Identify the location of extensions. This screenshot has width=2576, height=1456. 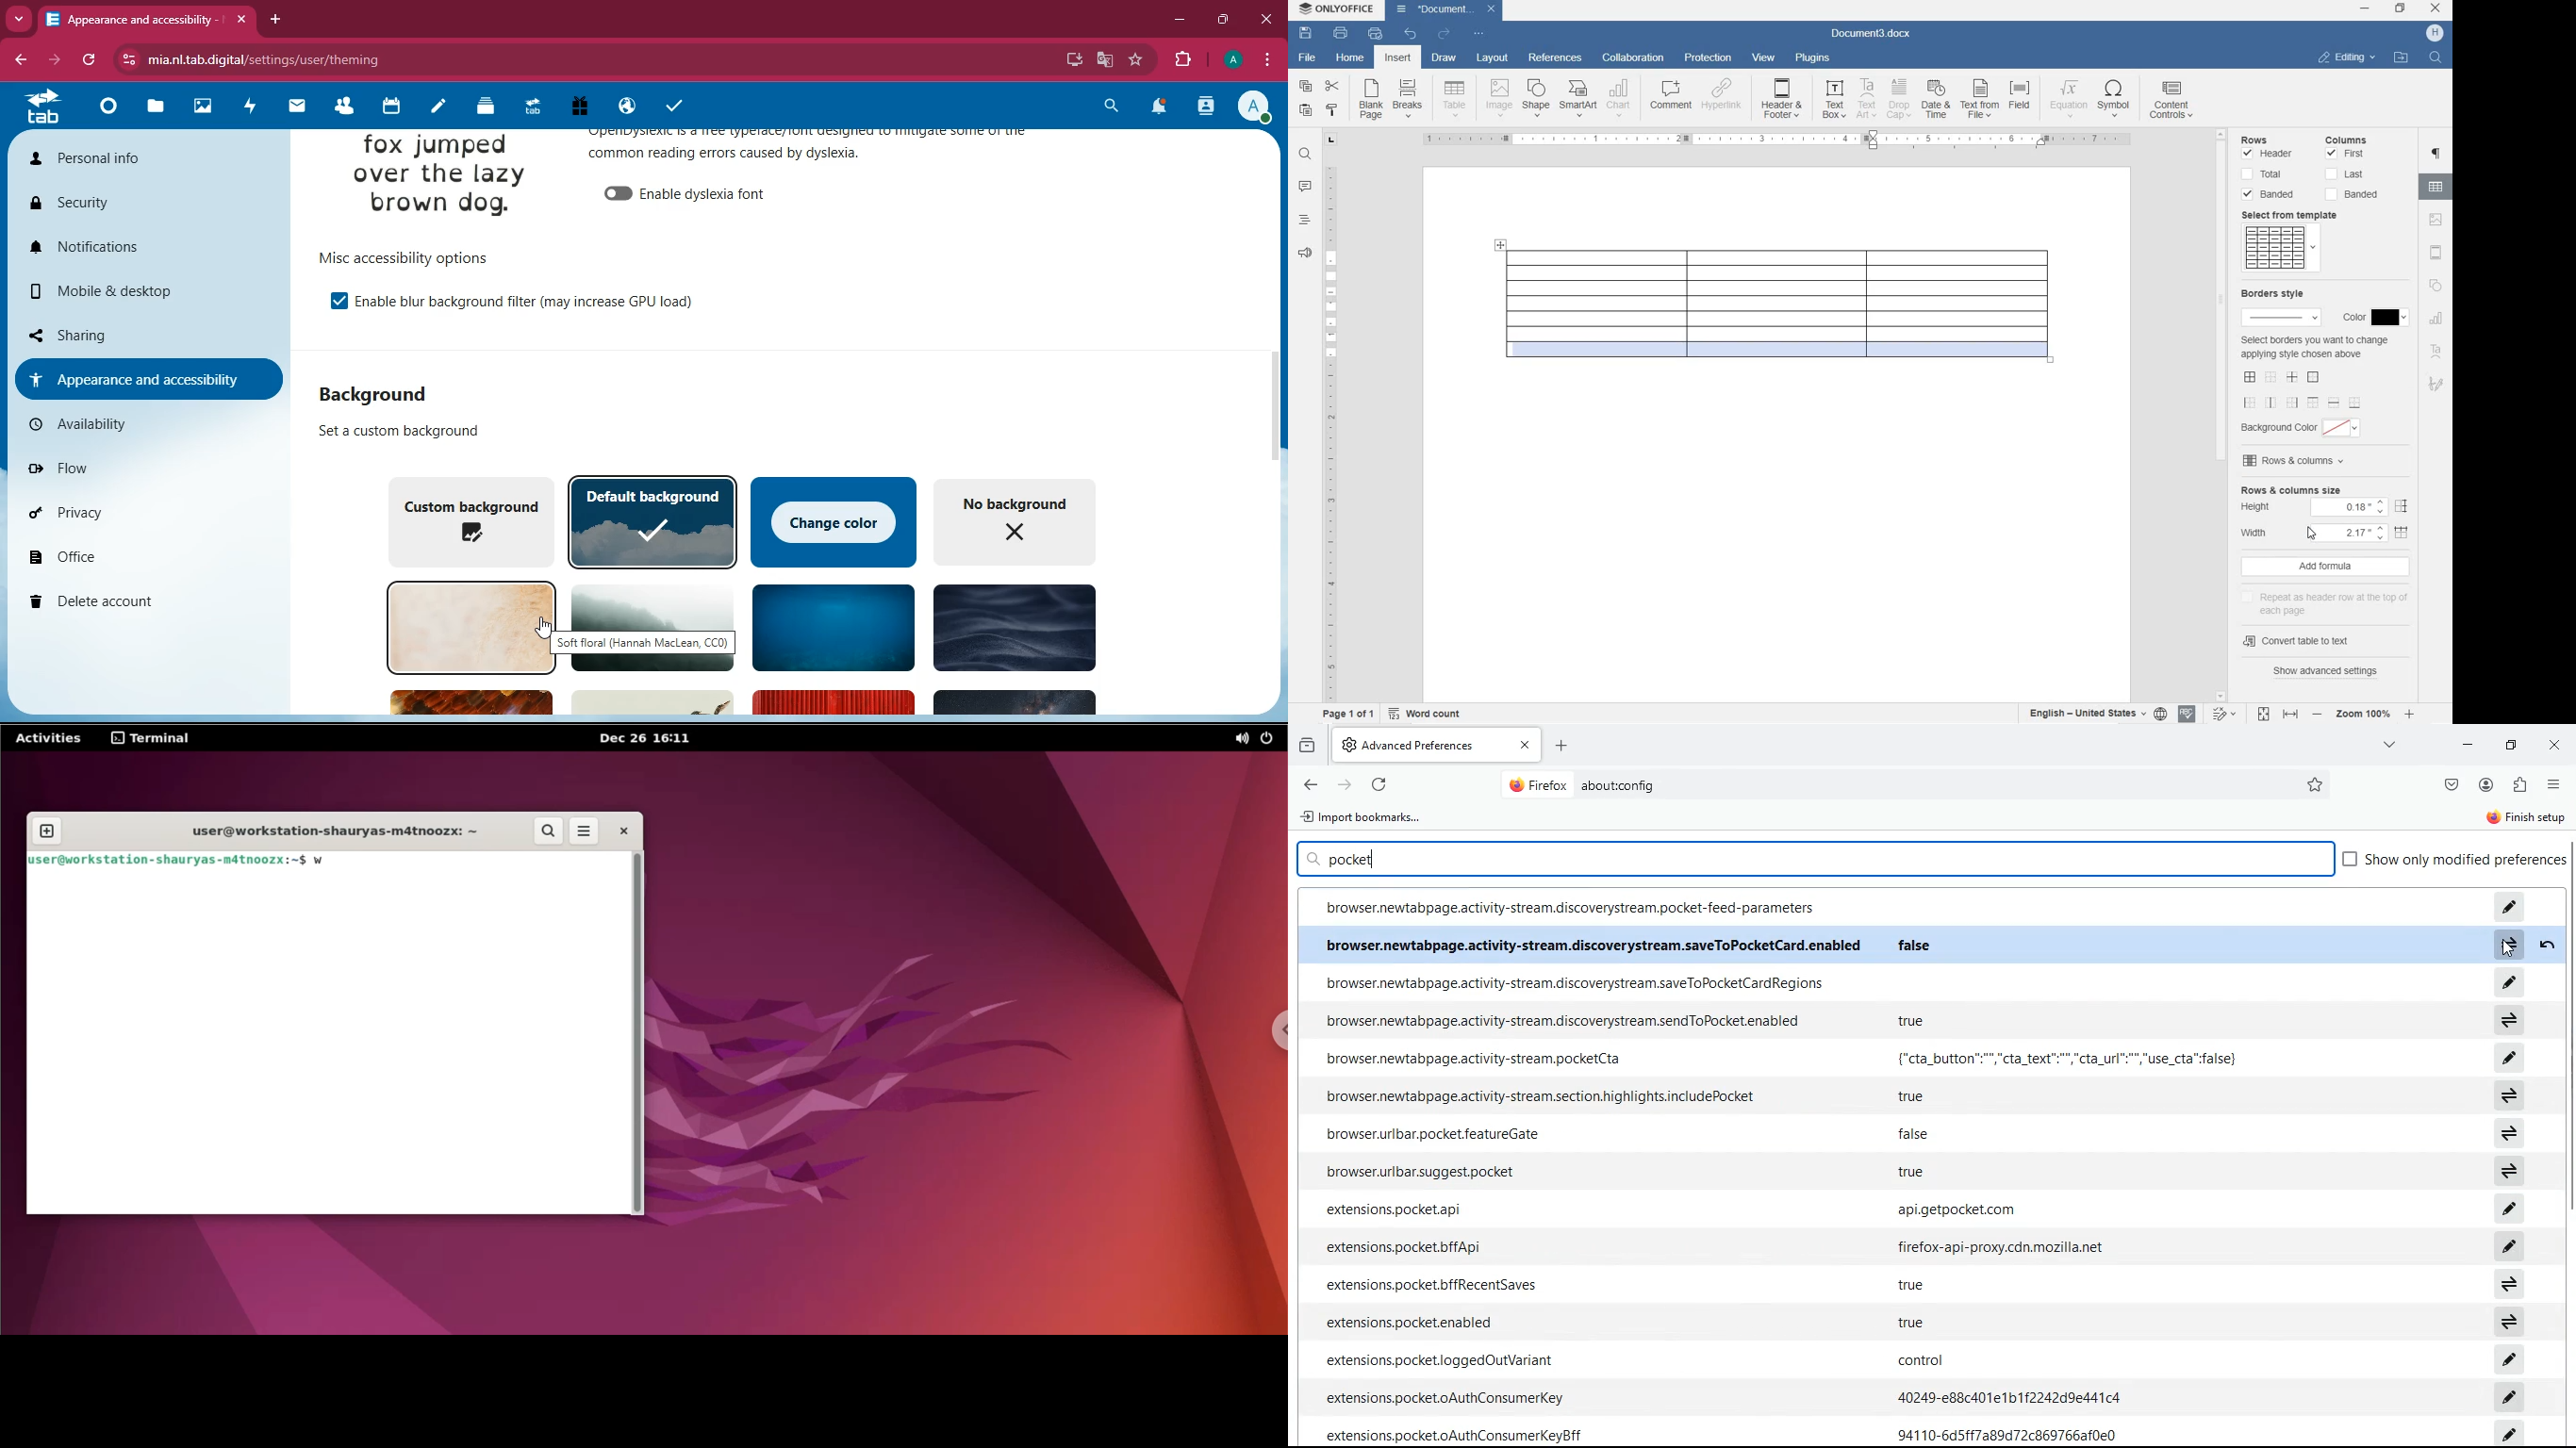
(1181, 60).